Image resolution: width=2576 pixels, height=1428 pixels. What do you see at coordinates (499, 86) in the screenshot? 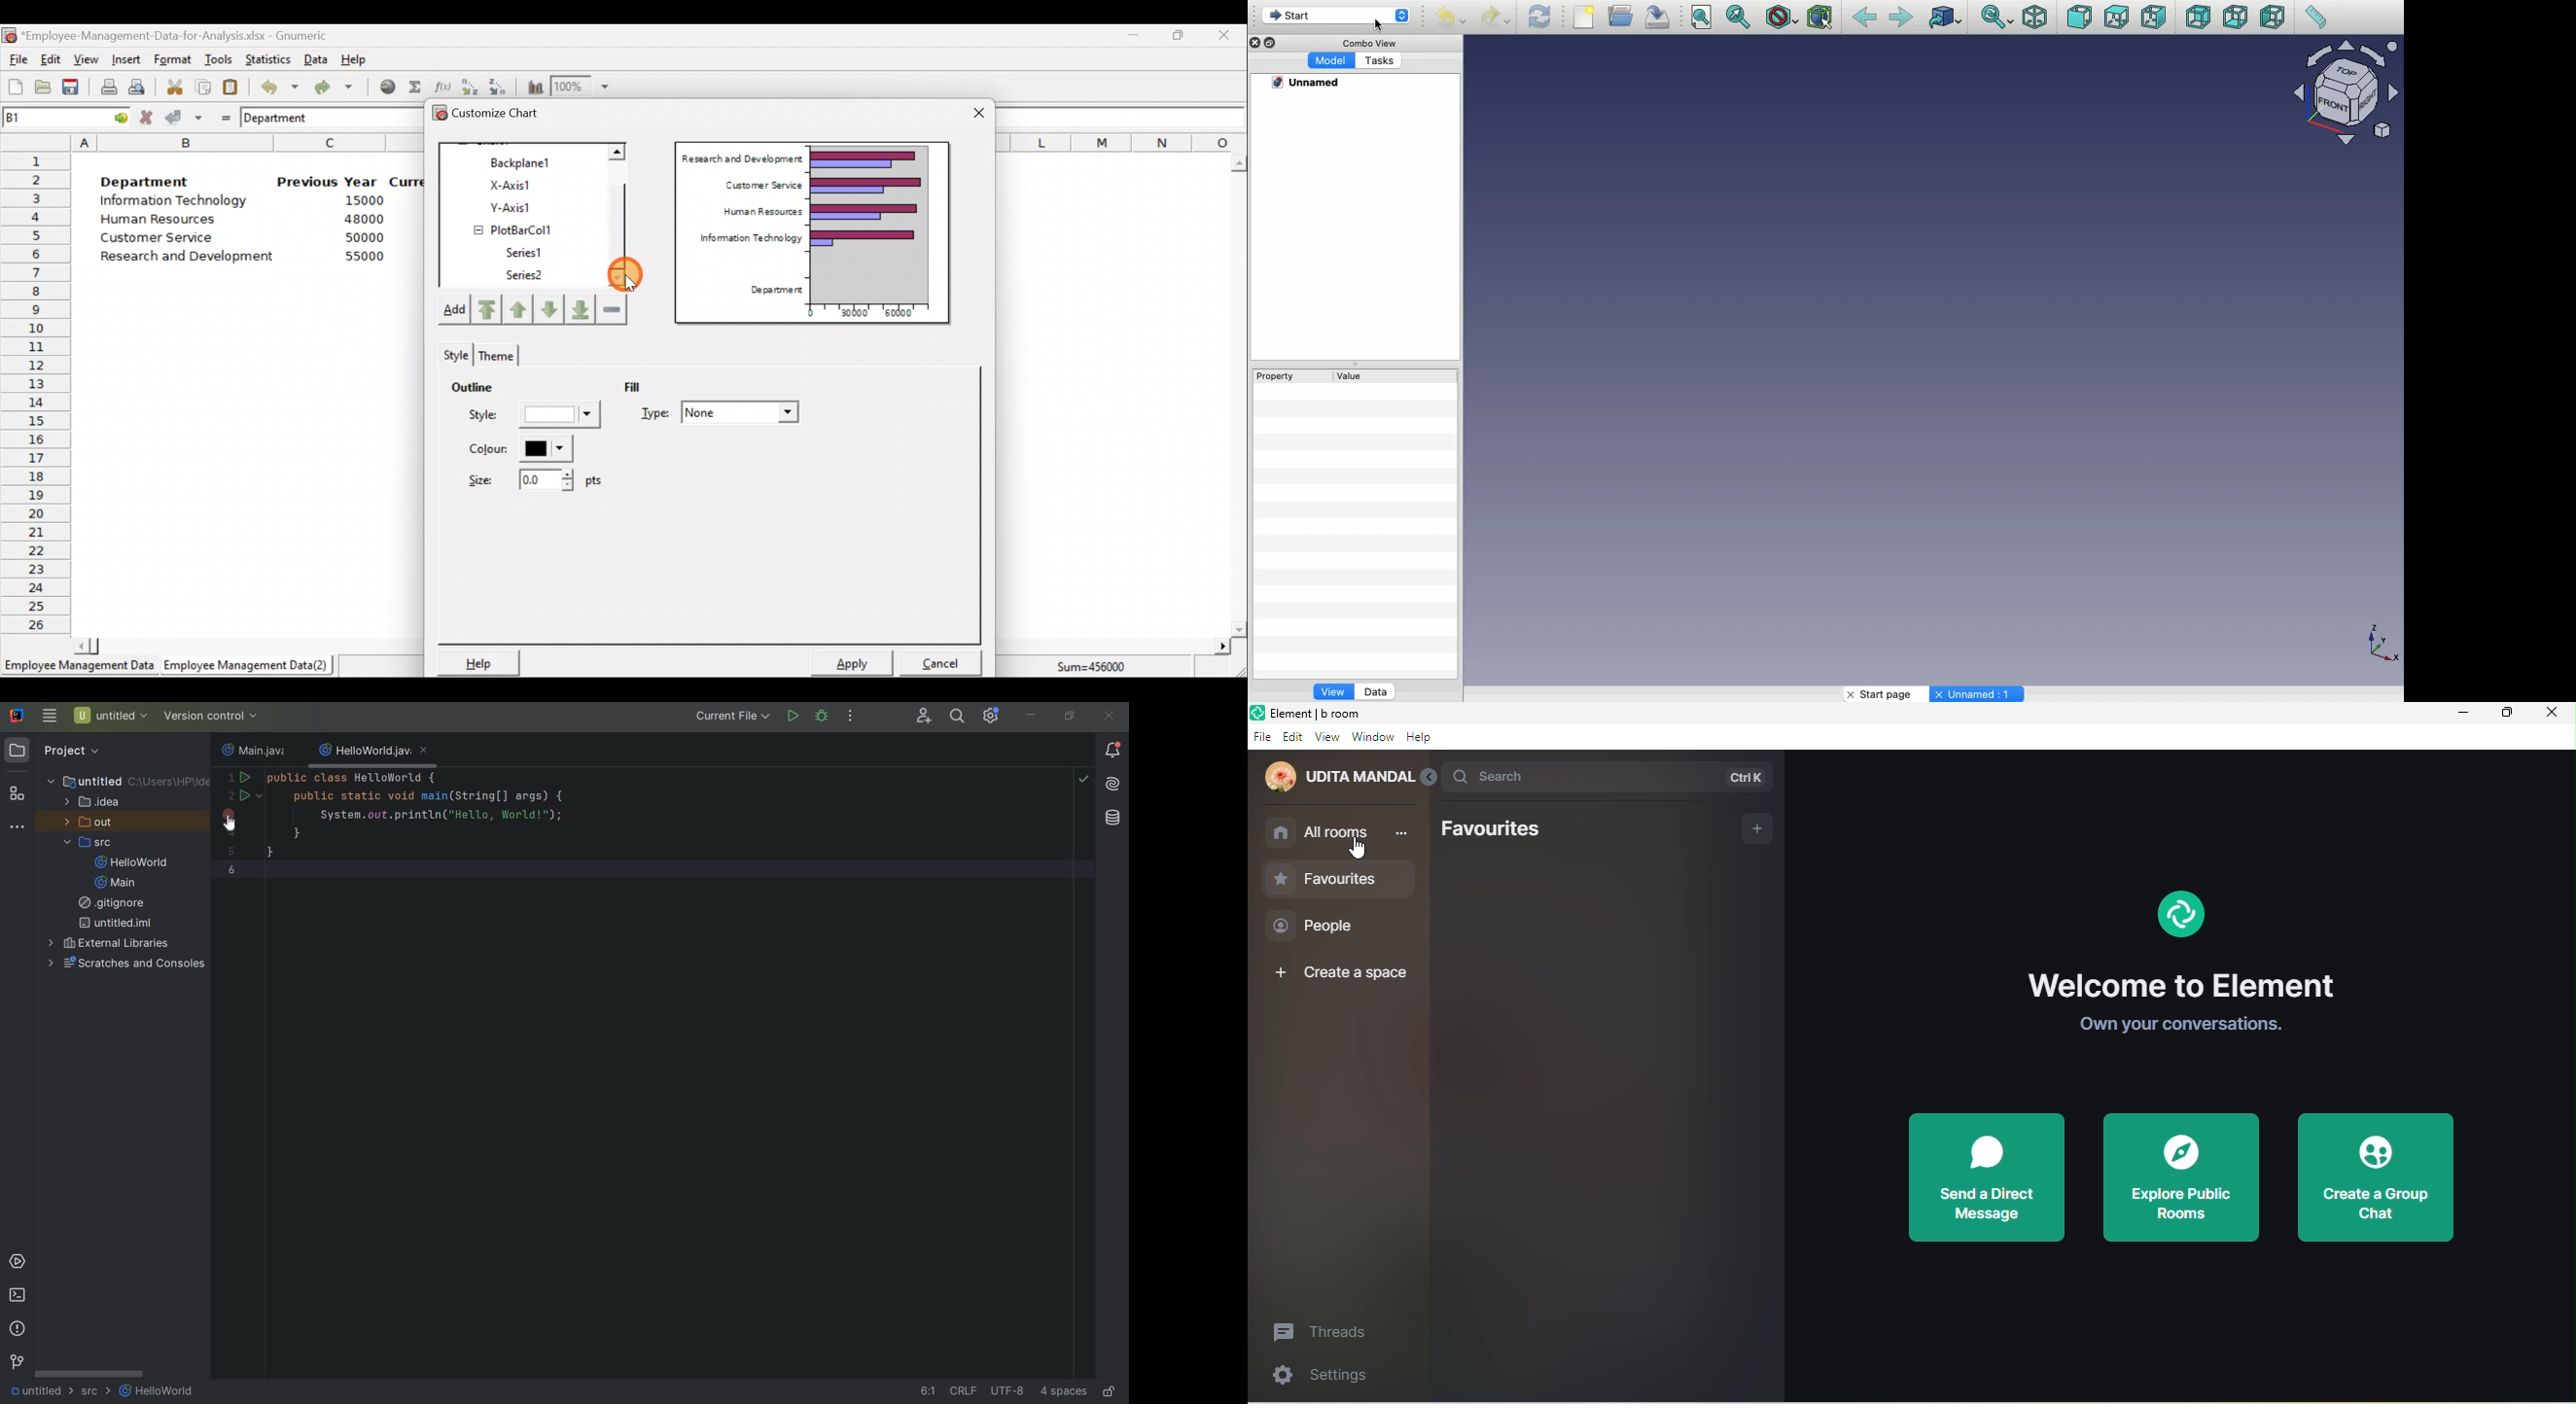
I see `Sort in descending order` at bounding box center [499, 86].